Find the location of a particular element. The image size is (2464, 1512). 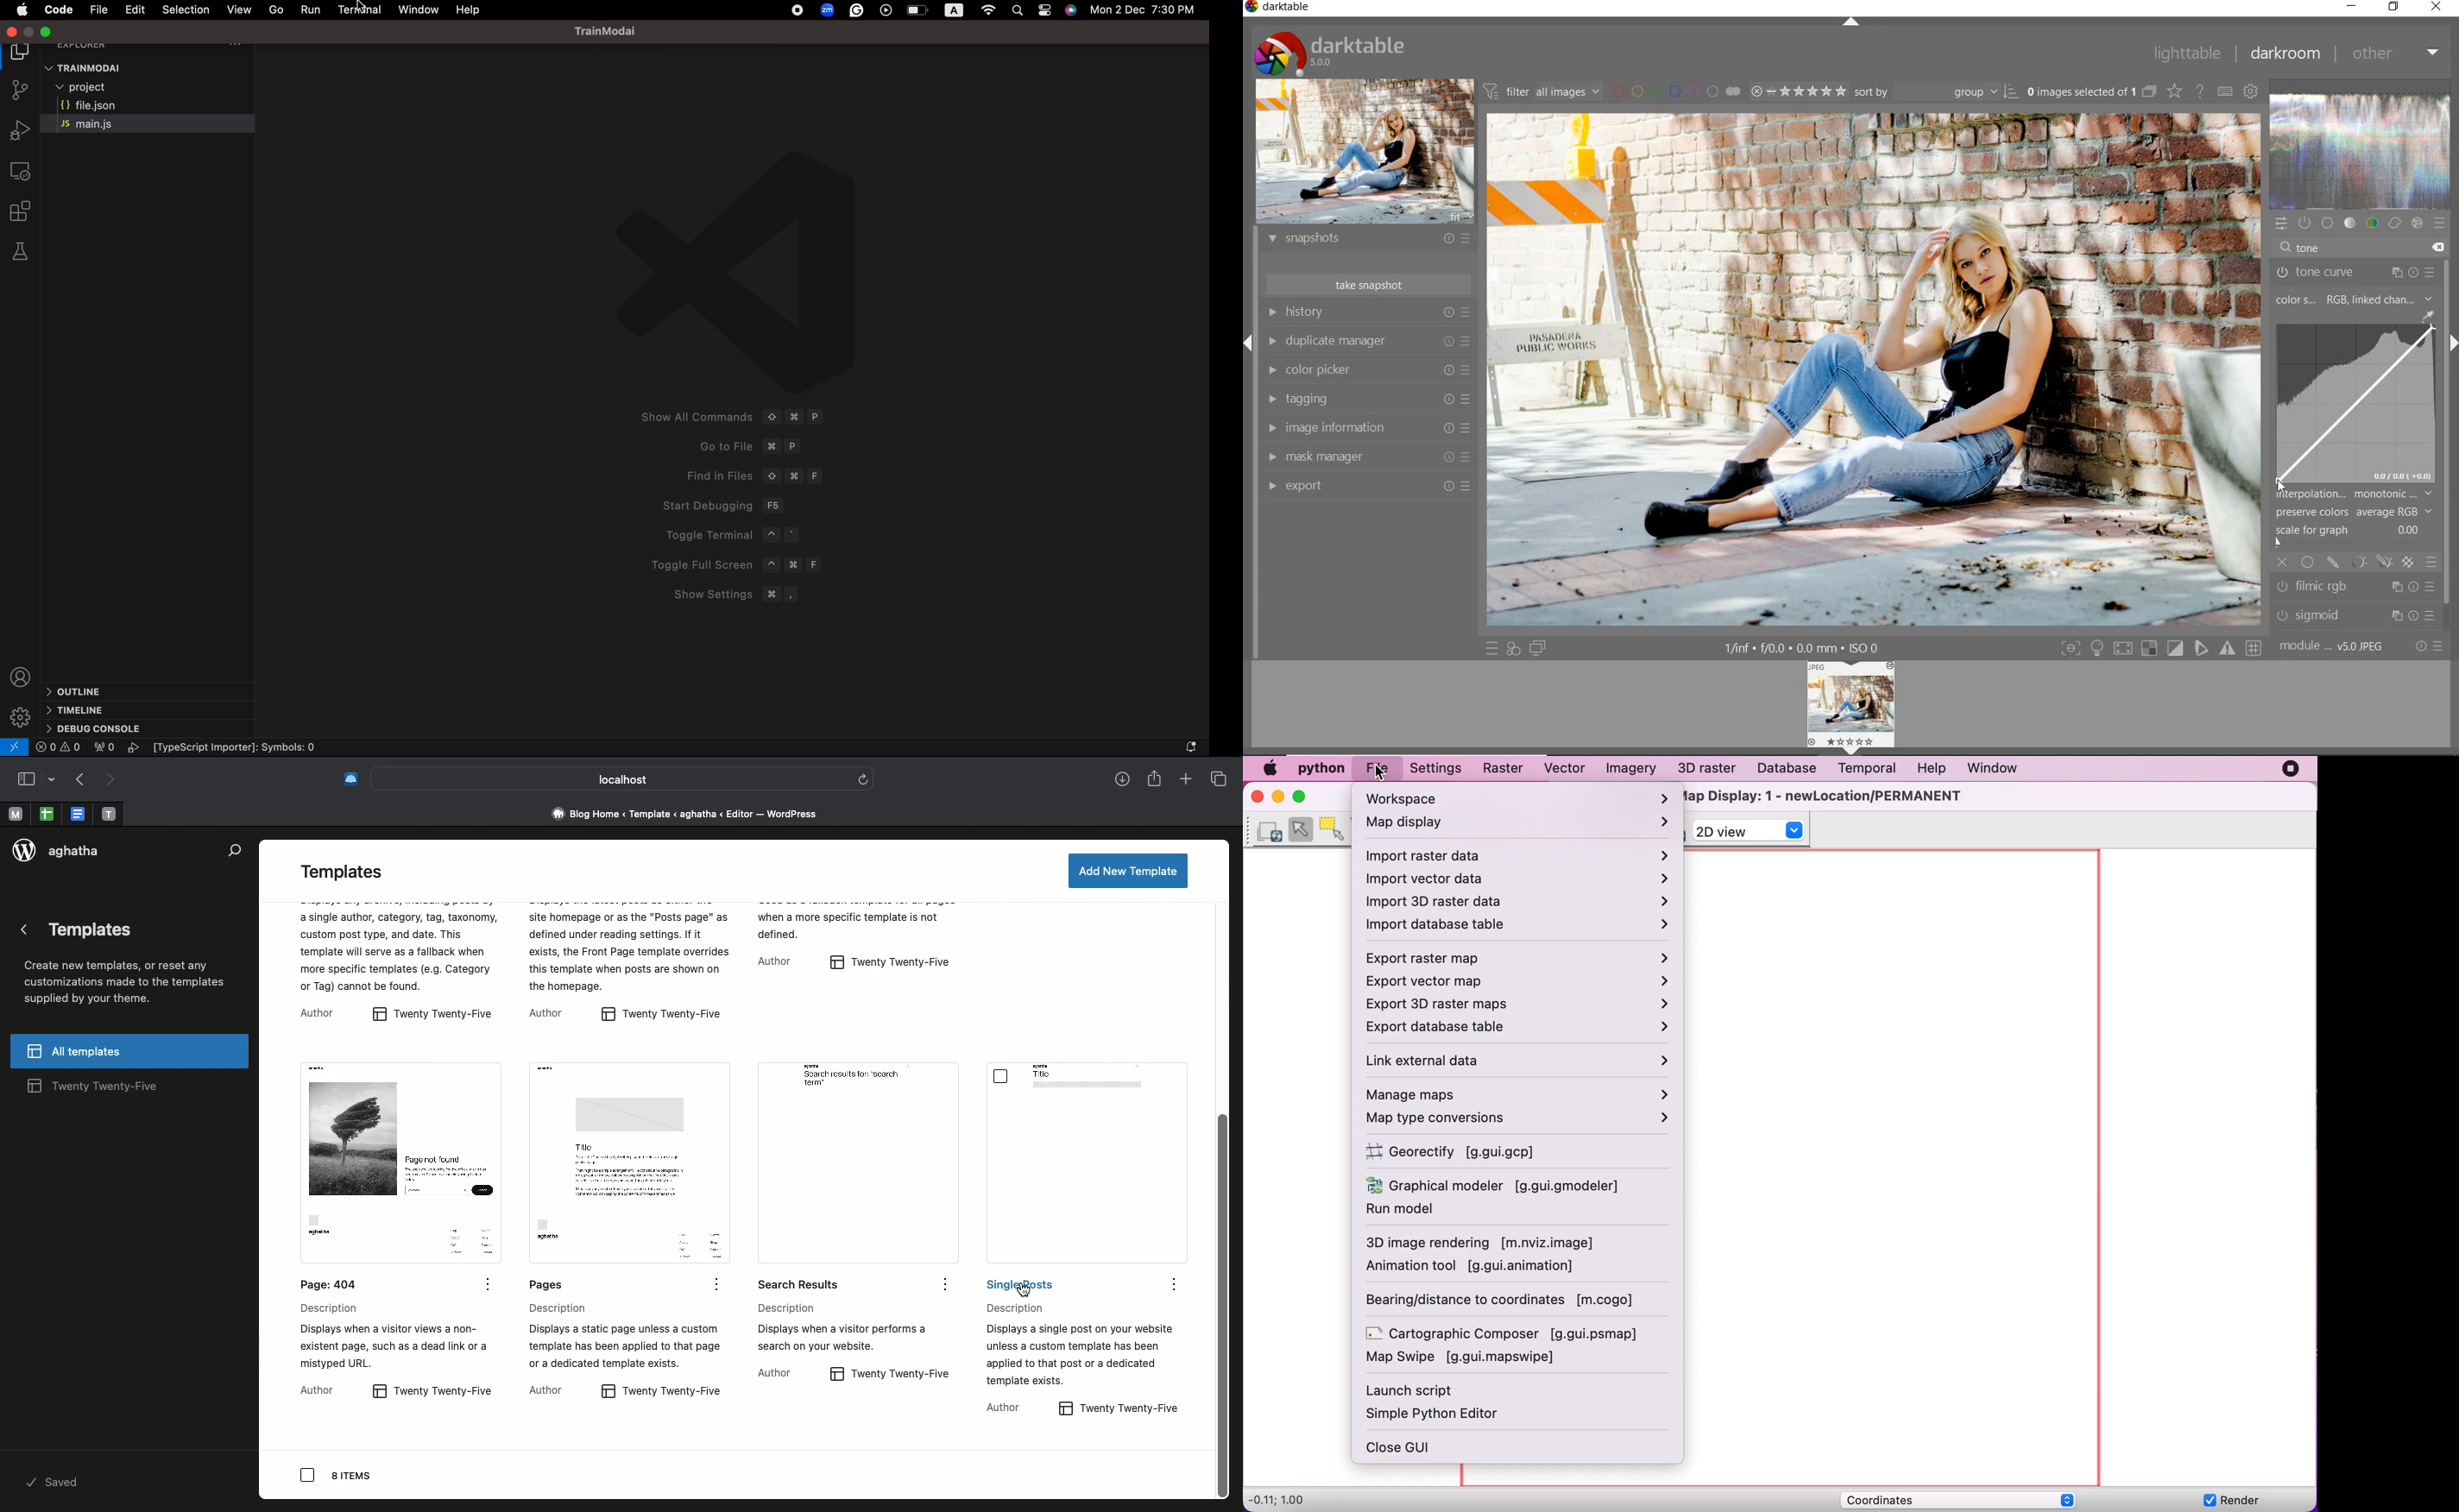

set keyboard shortcuts is located at coordinates (2226, 92).